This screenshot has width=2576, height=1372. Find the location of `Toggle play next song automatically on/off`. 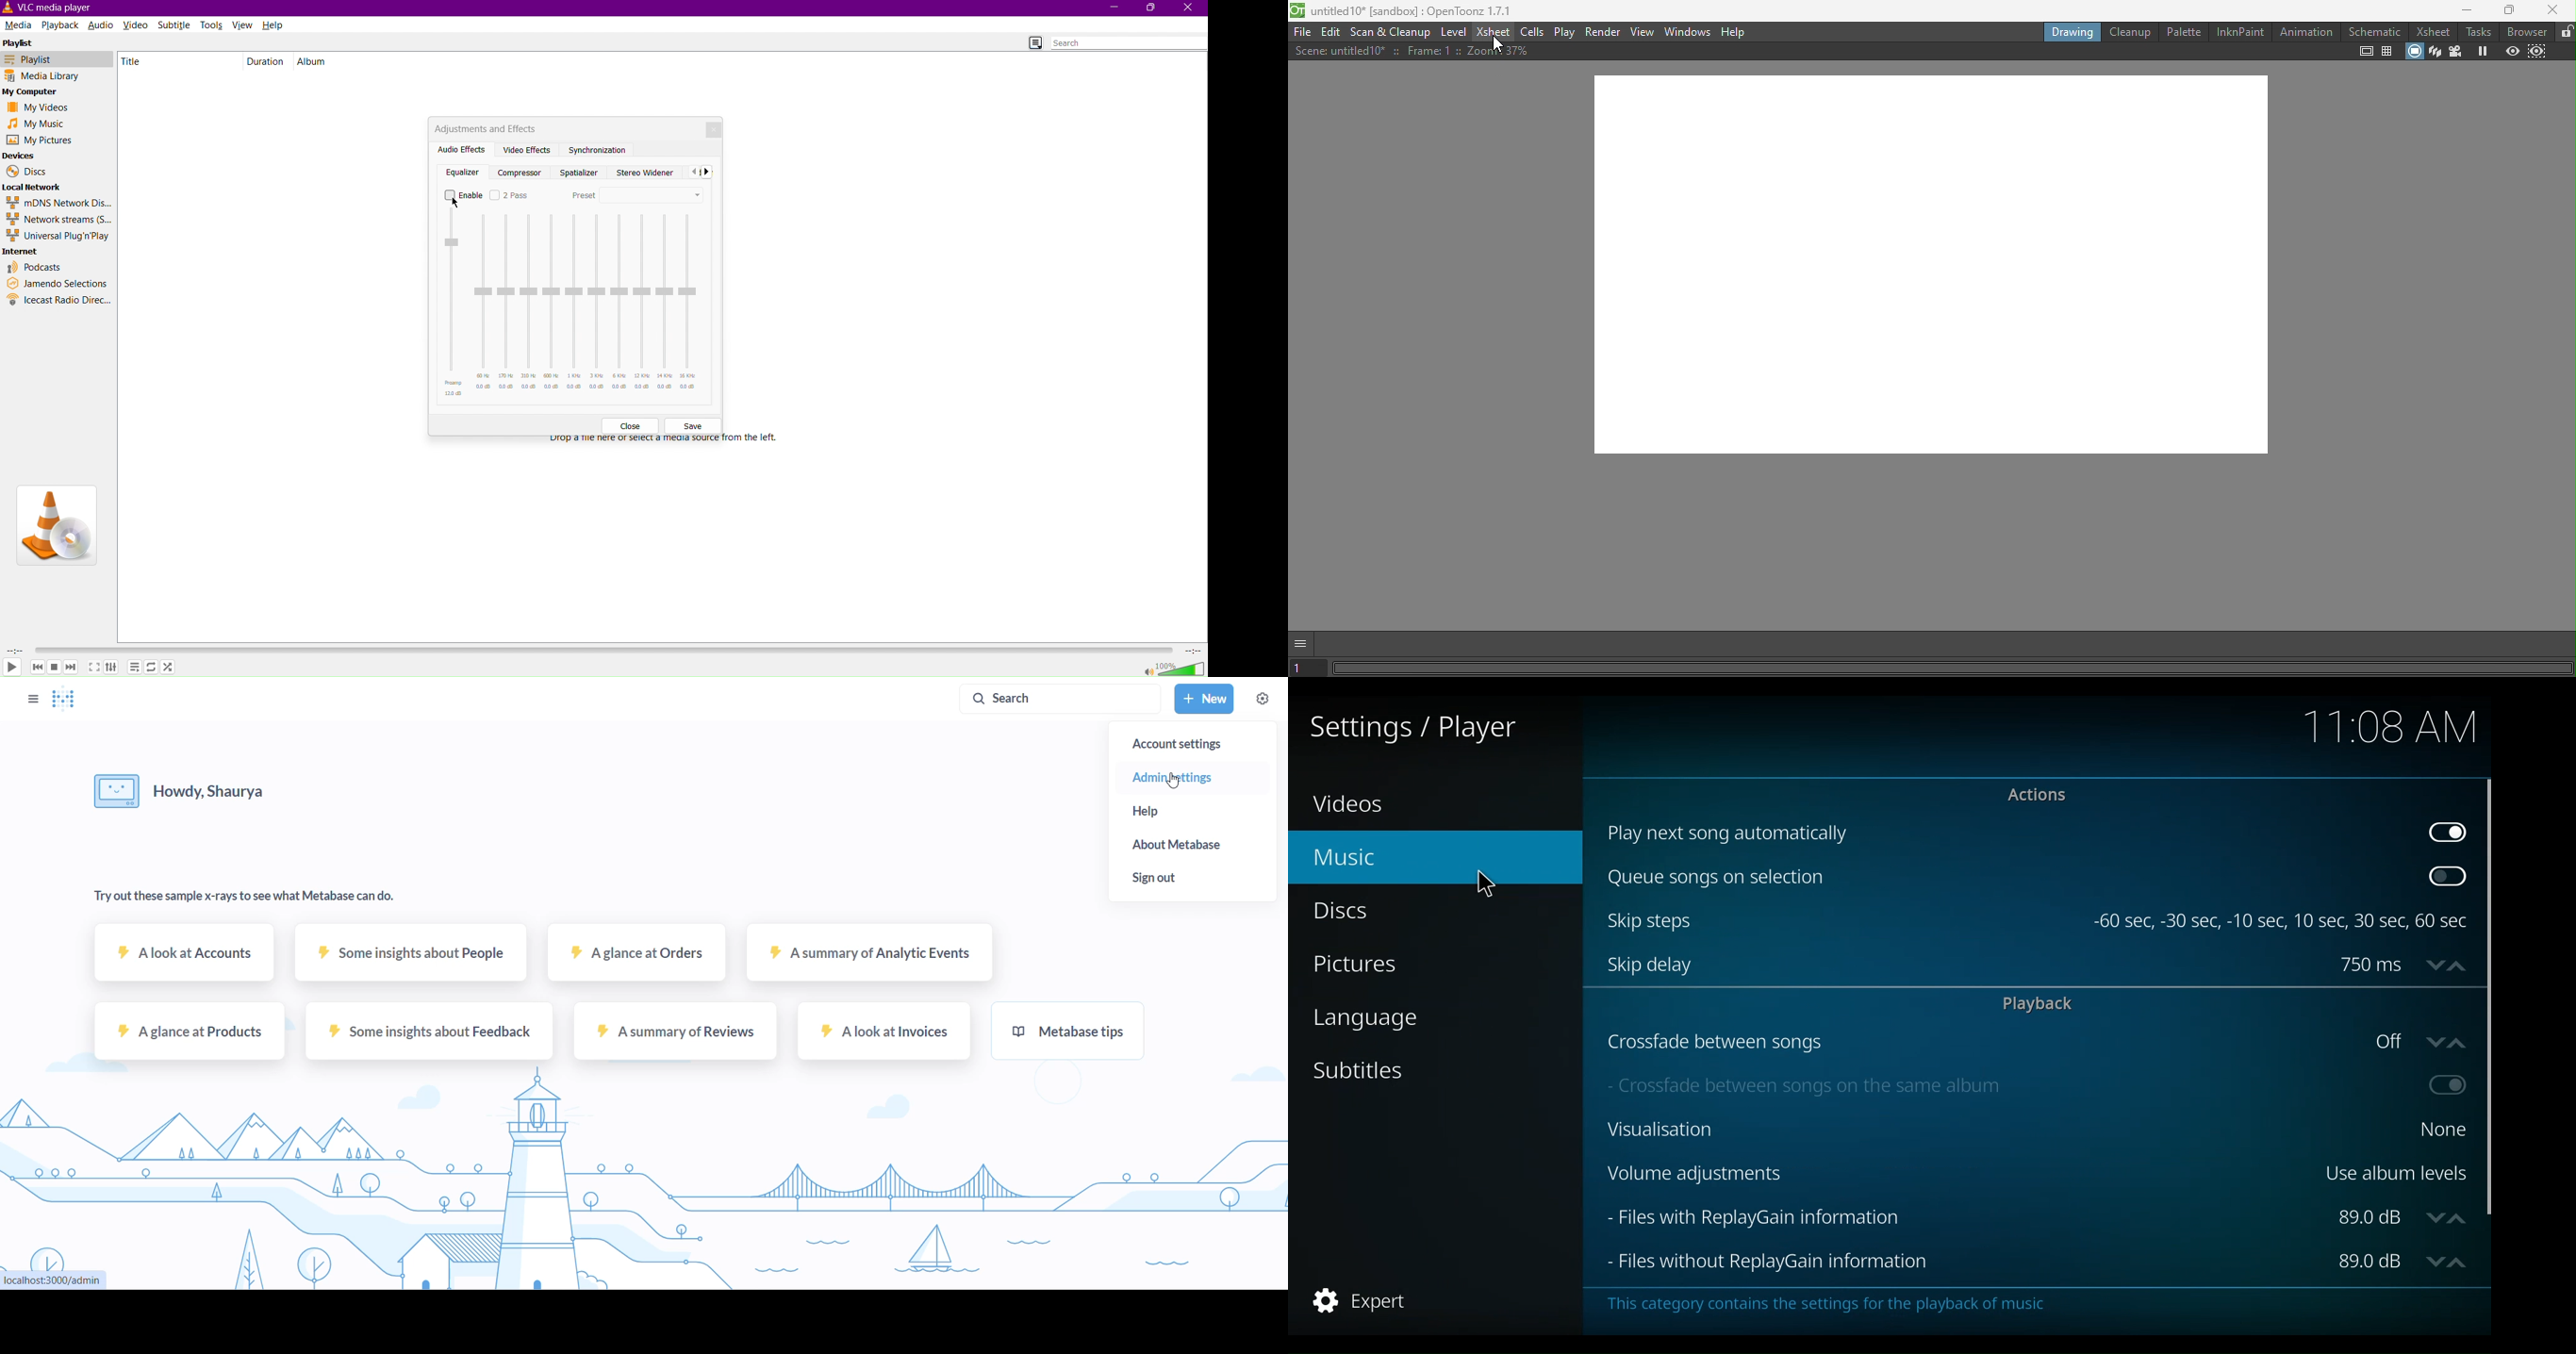

Toggle play next song automatically on/off is located at coordinates (2449, 833).